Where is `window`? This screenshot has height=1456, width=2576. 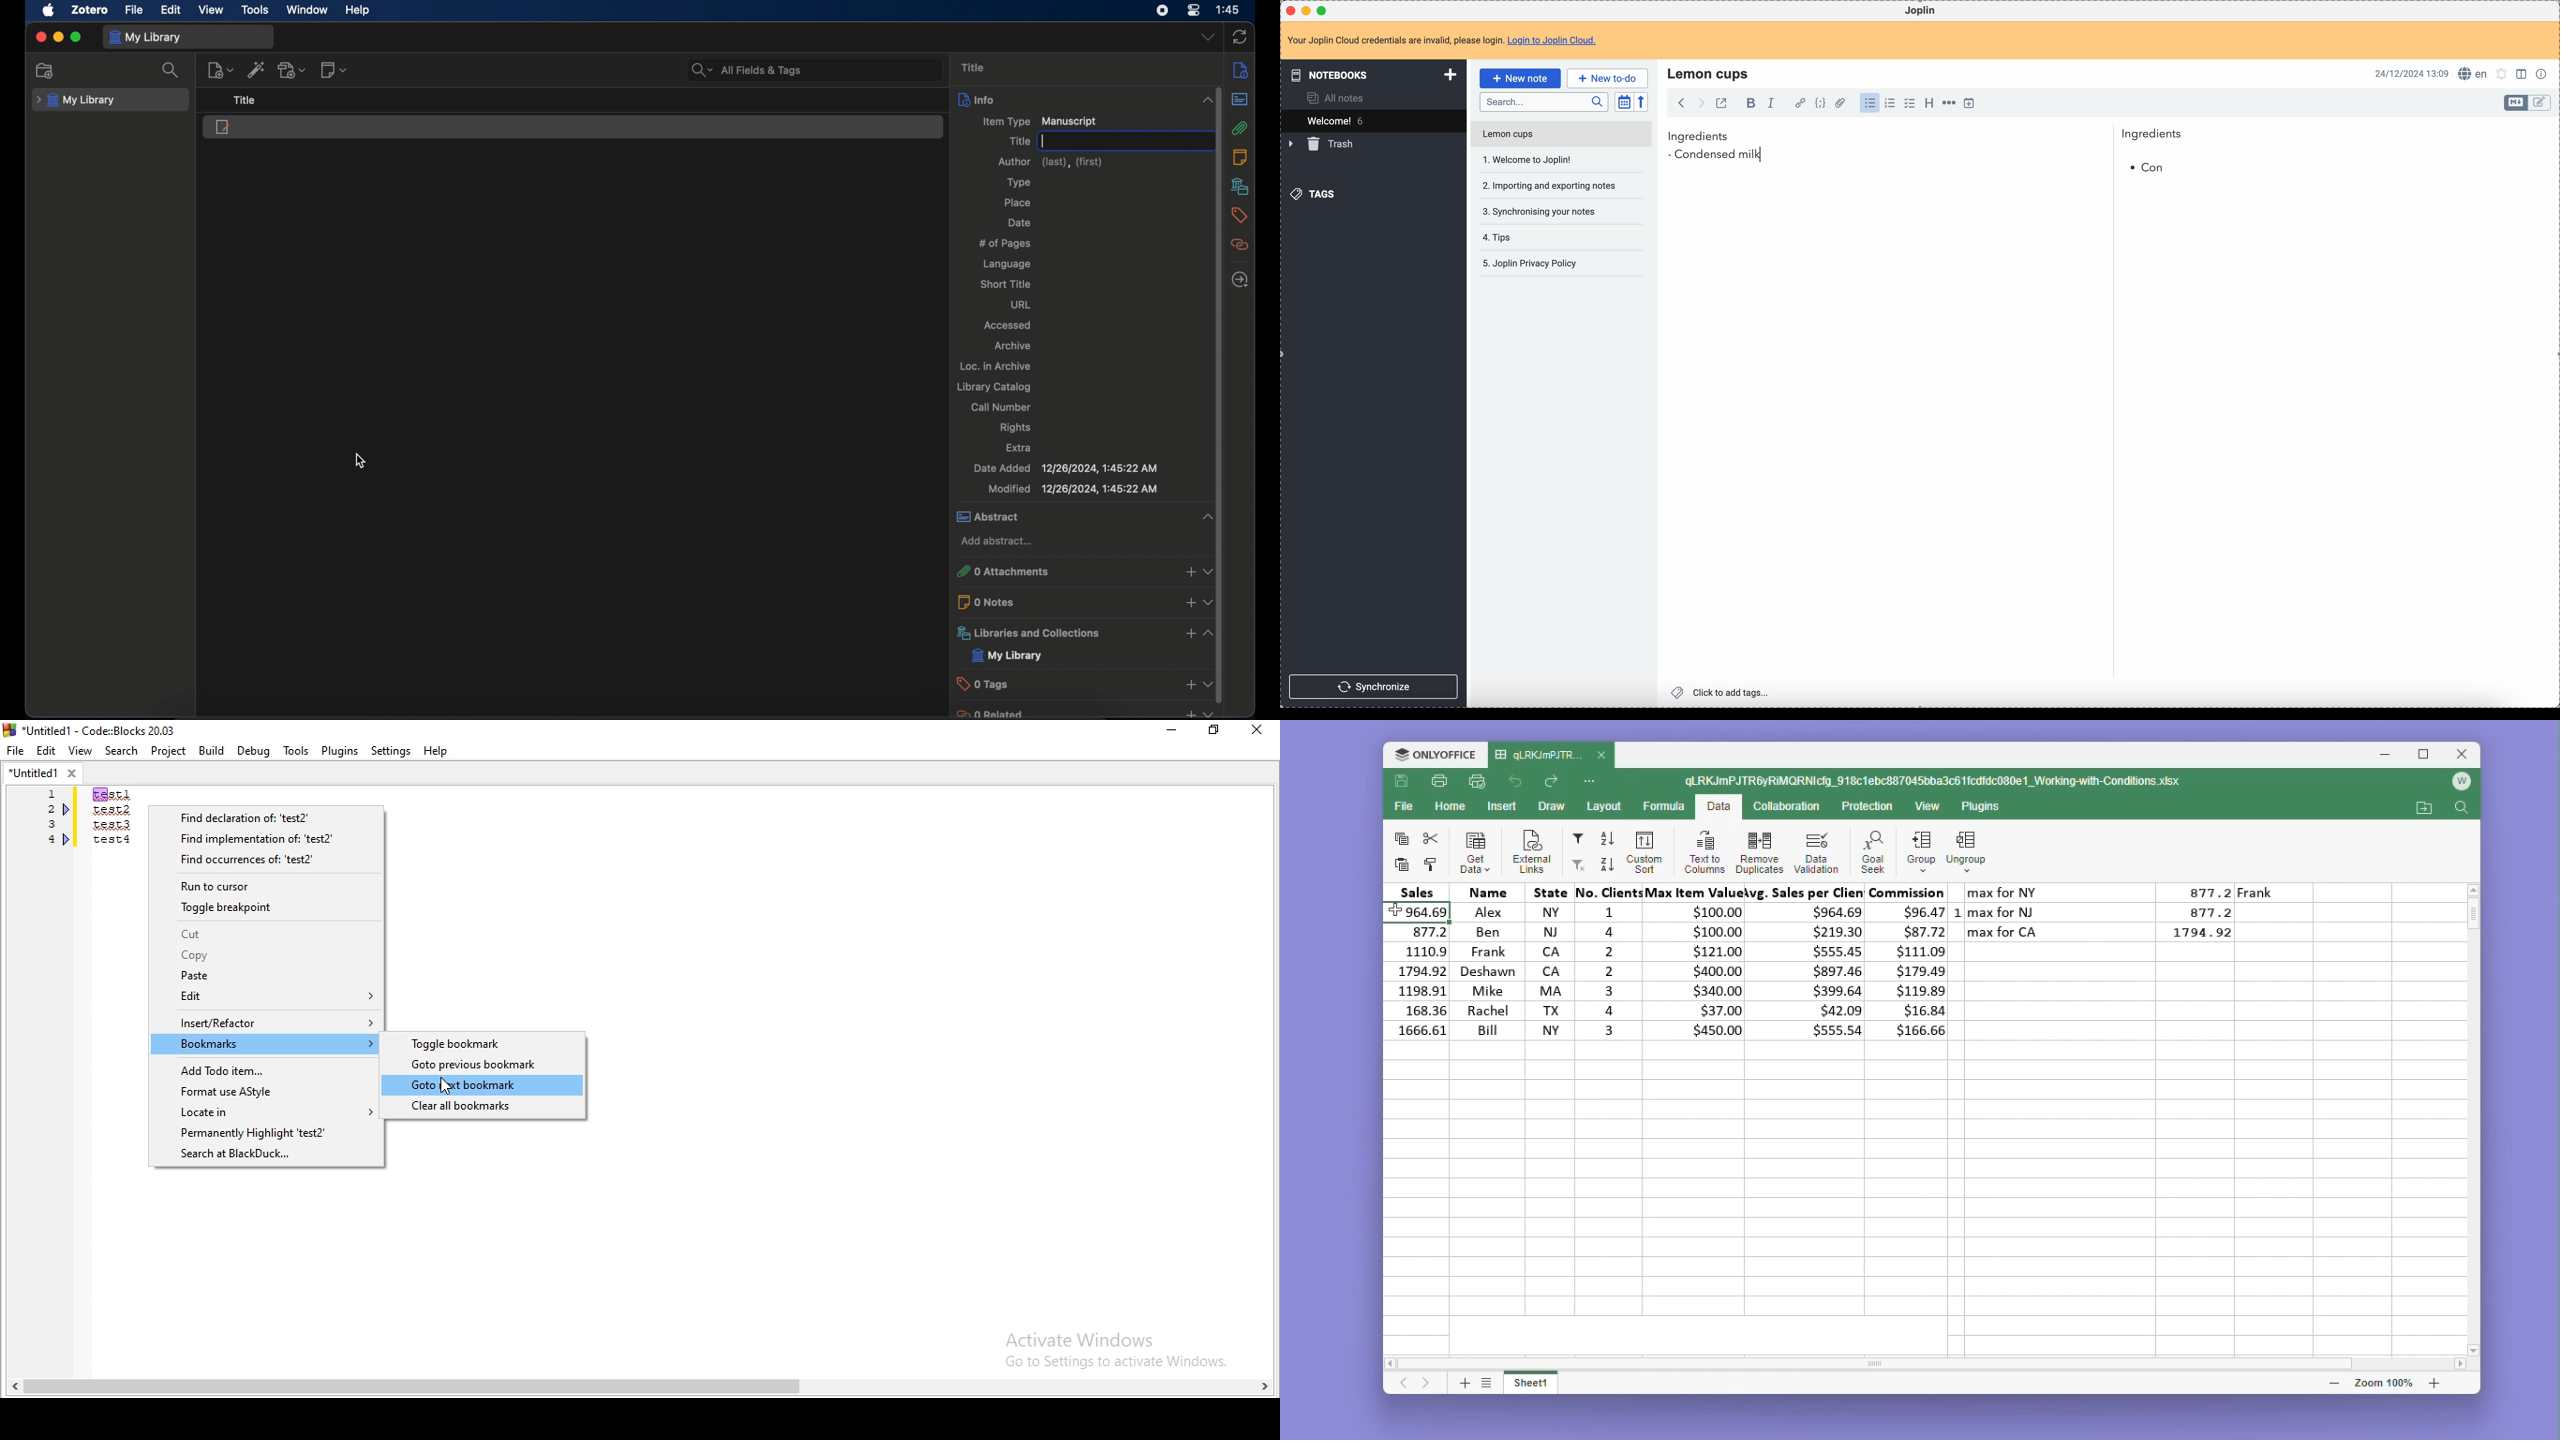
window is located at coordinates (307, 10).